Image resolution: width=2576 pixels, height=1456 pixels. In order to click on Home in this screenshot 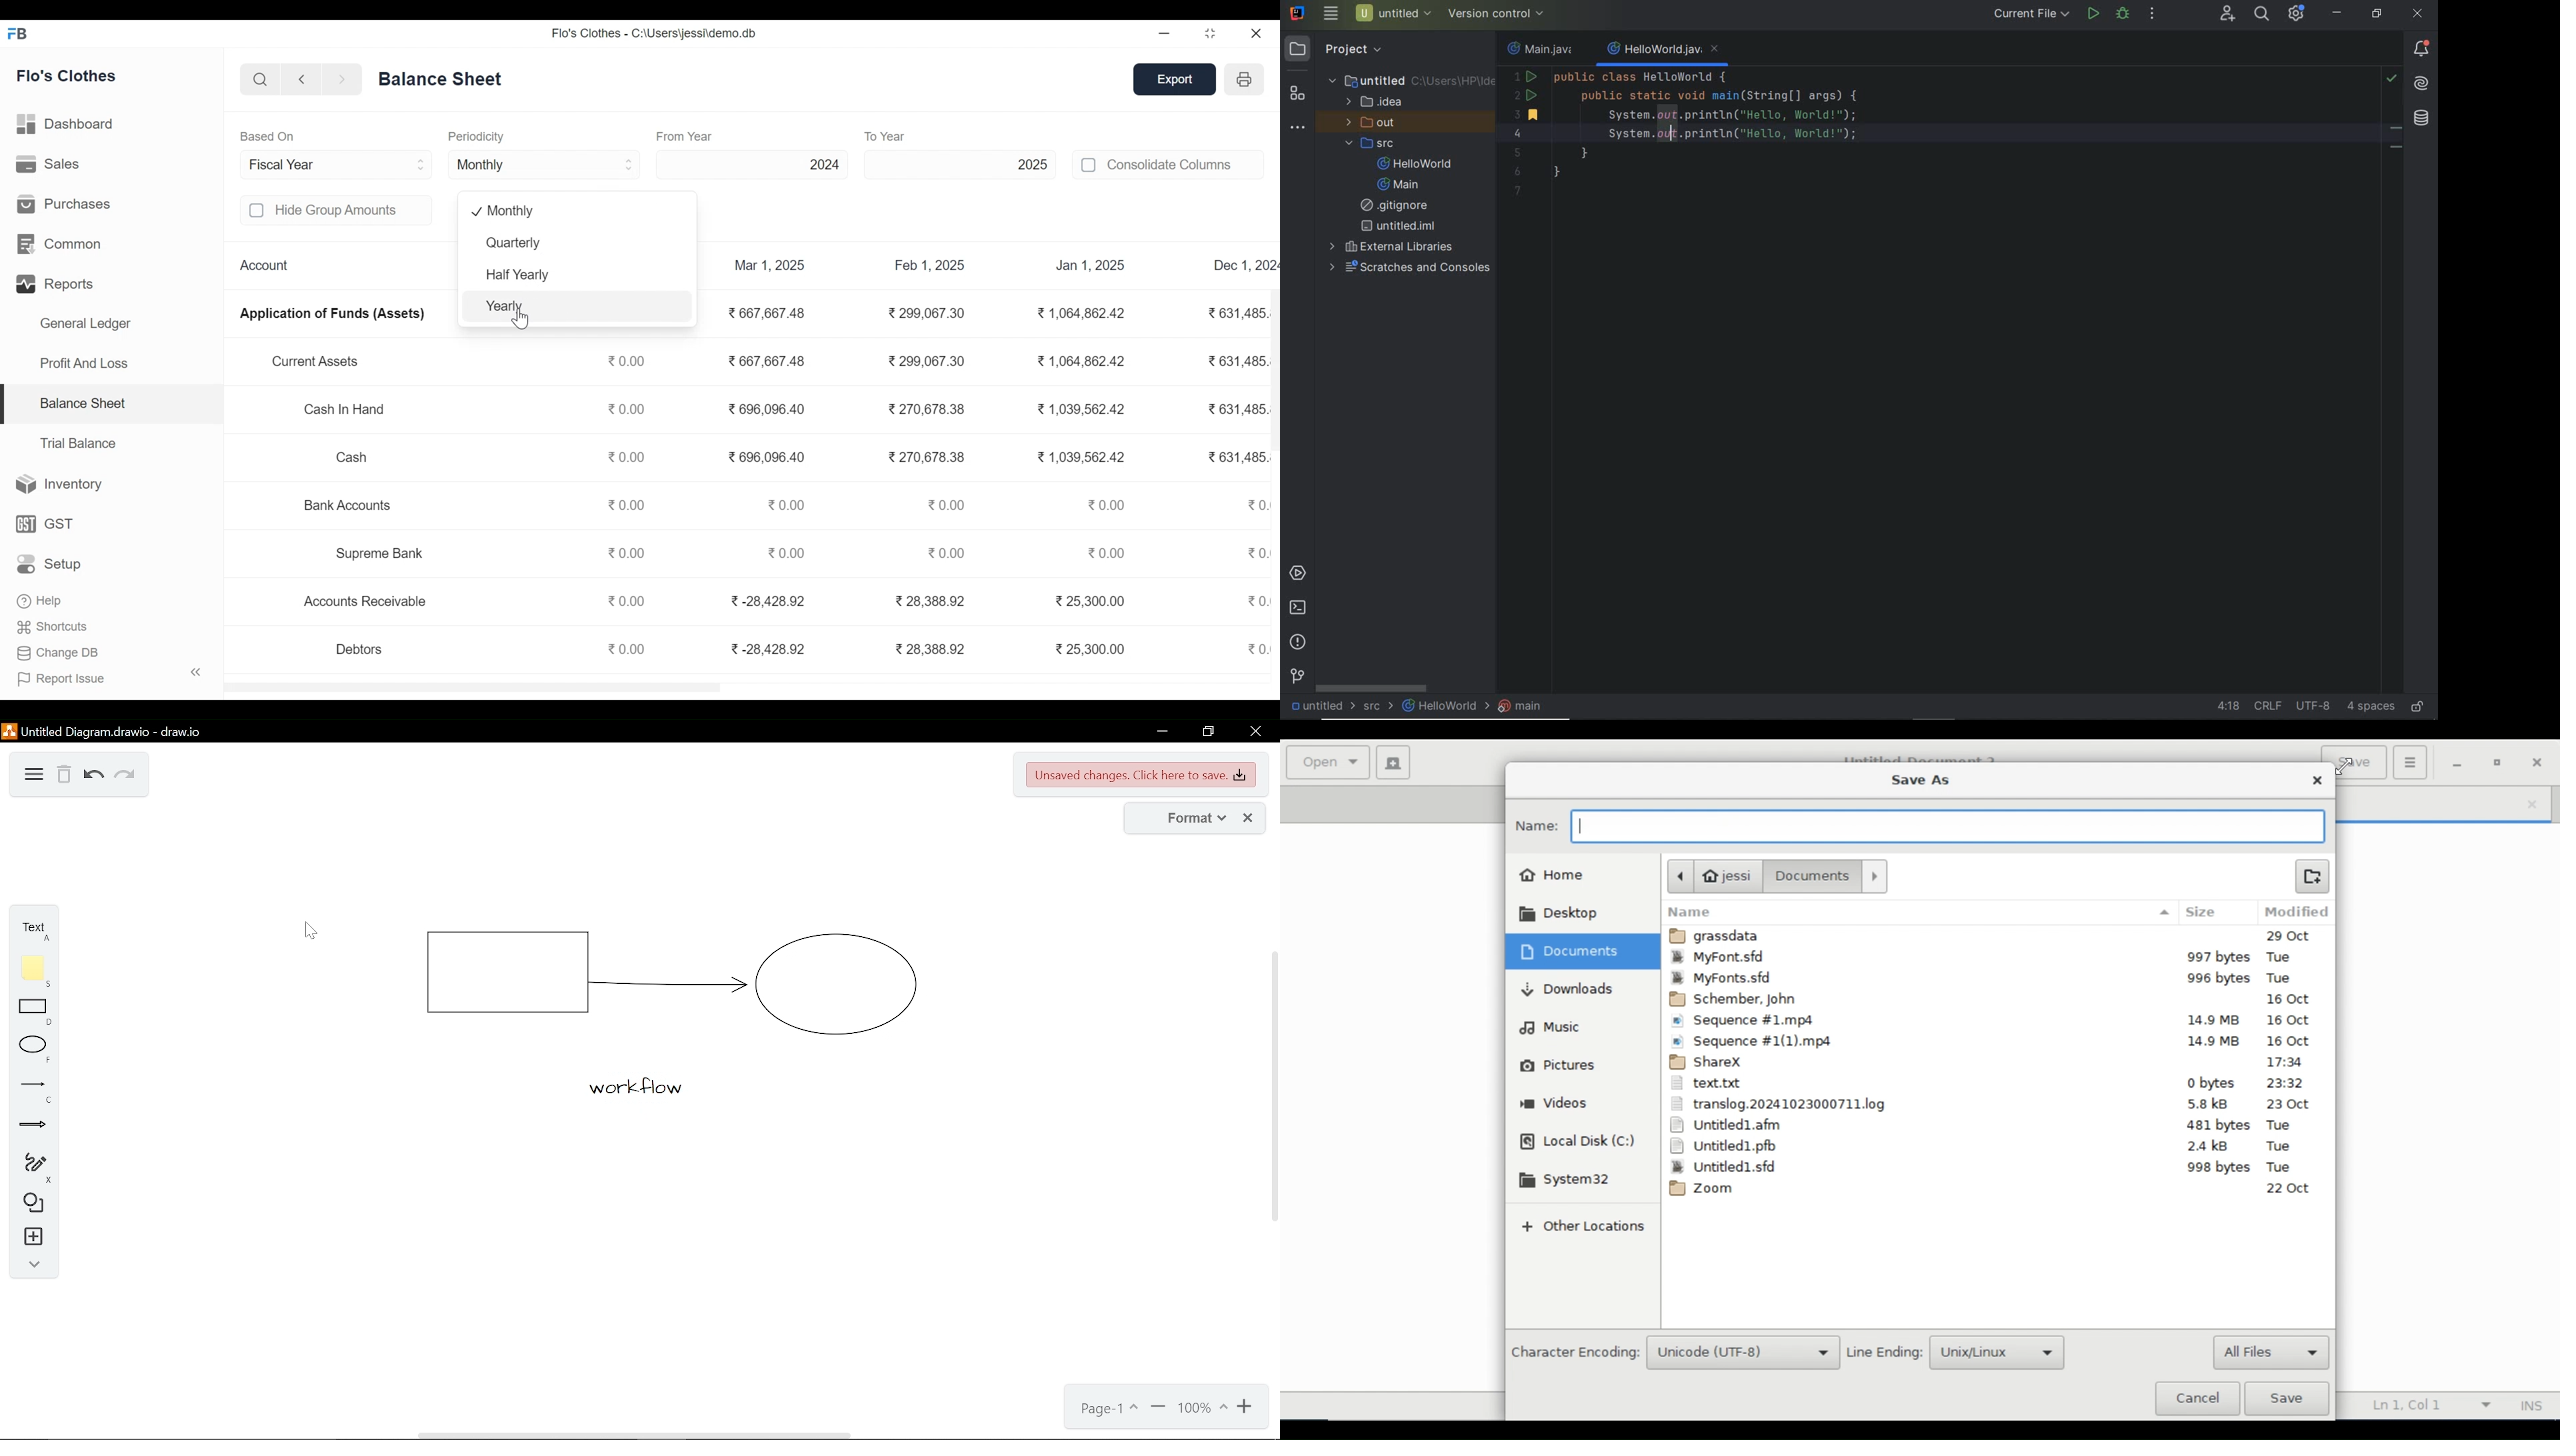, I will do `click(1553, 875)`.